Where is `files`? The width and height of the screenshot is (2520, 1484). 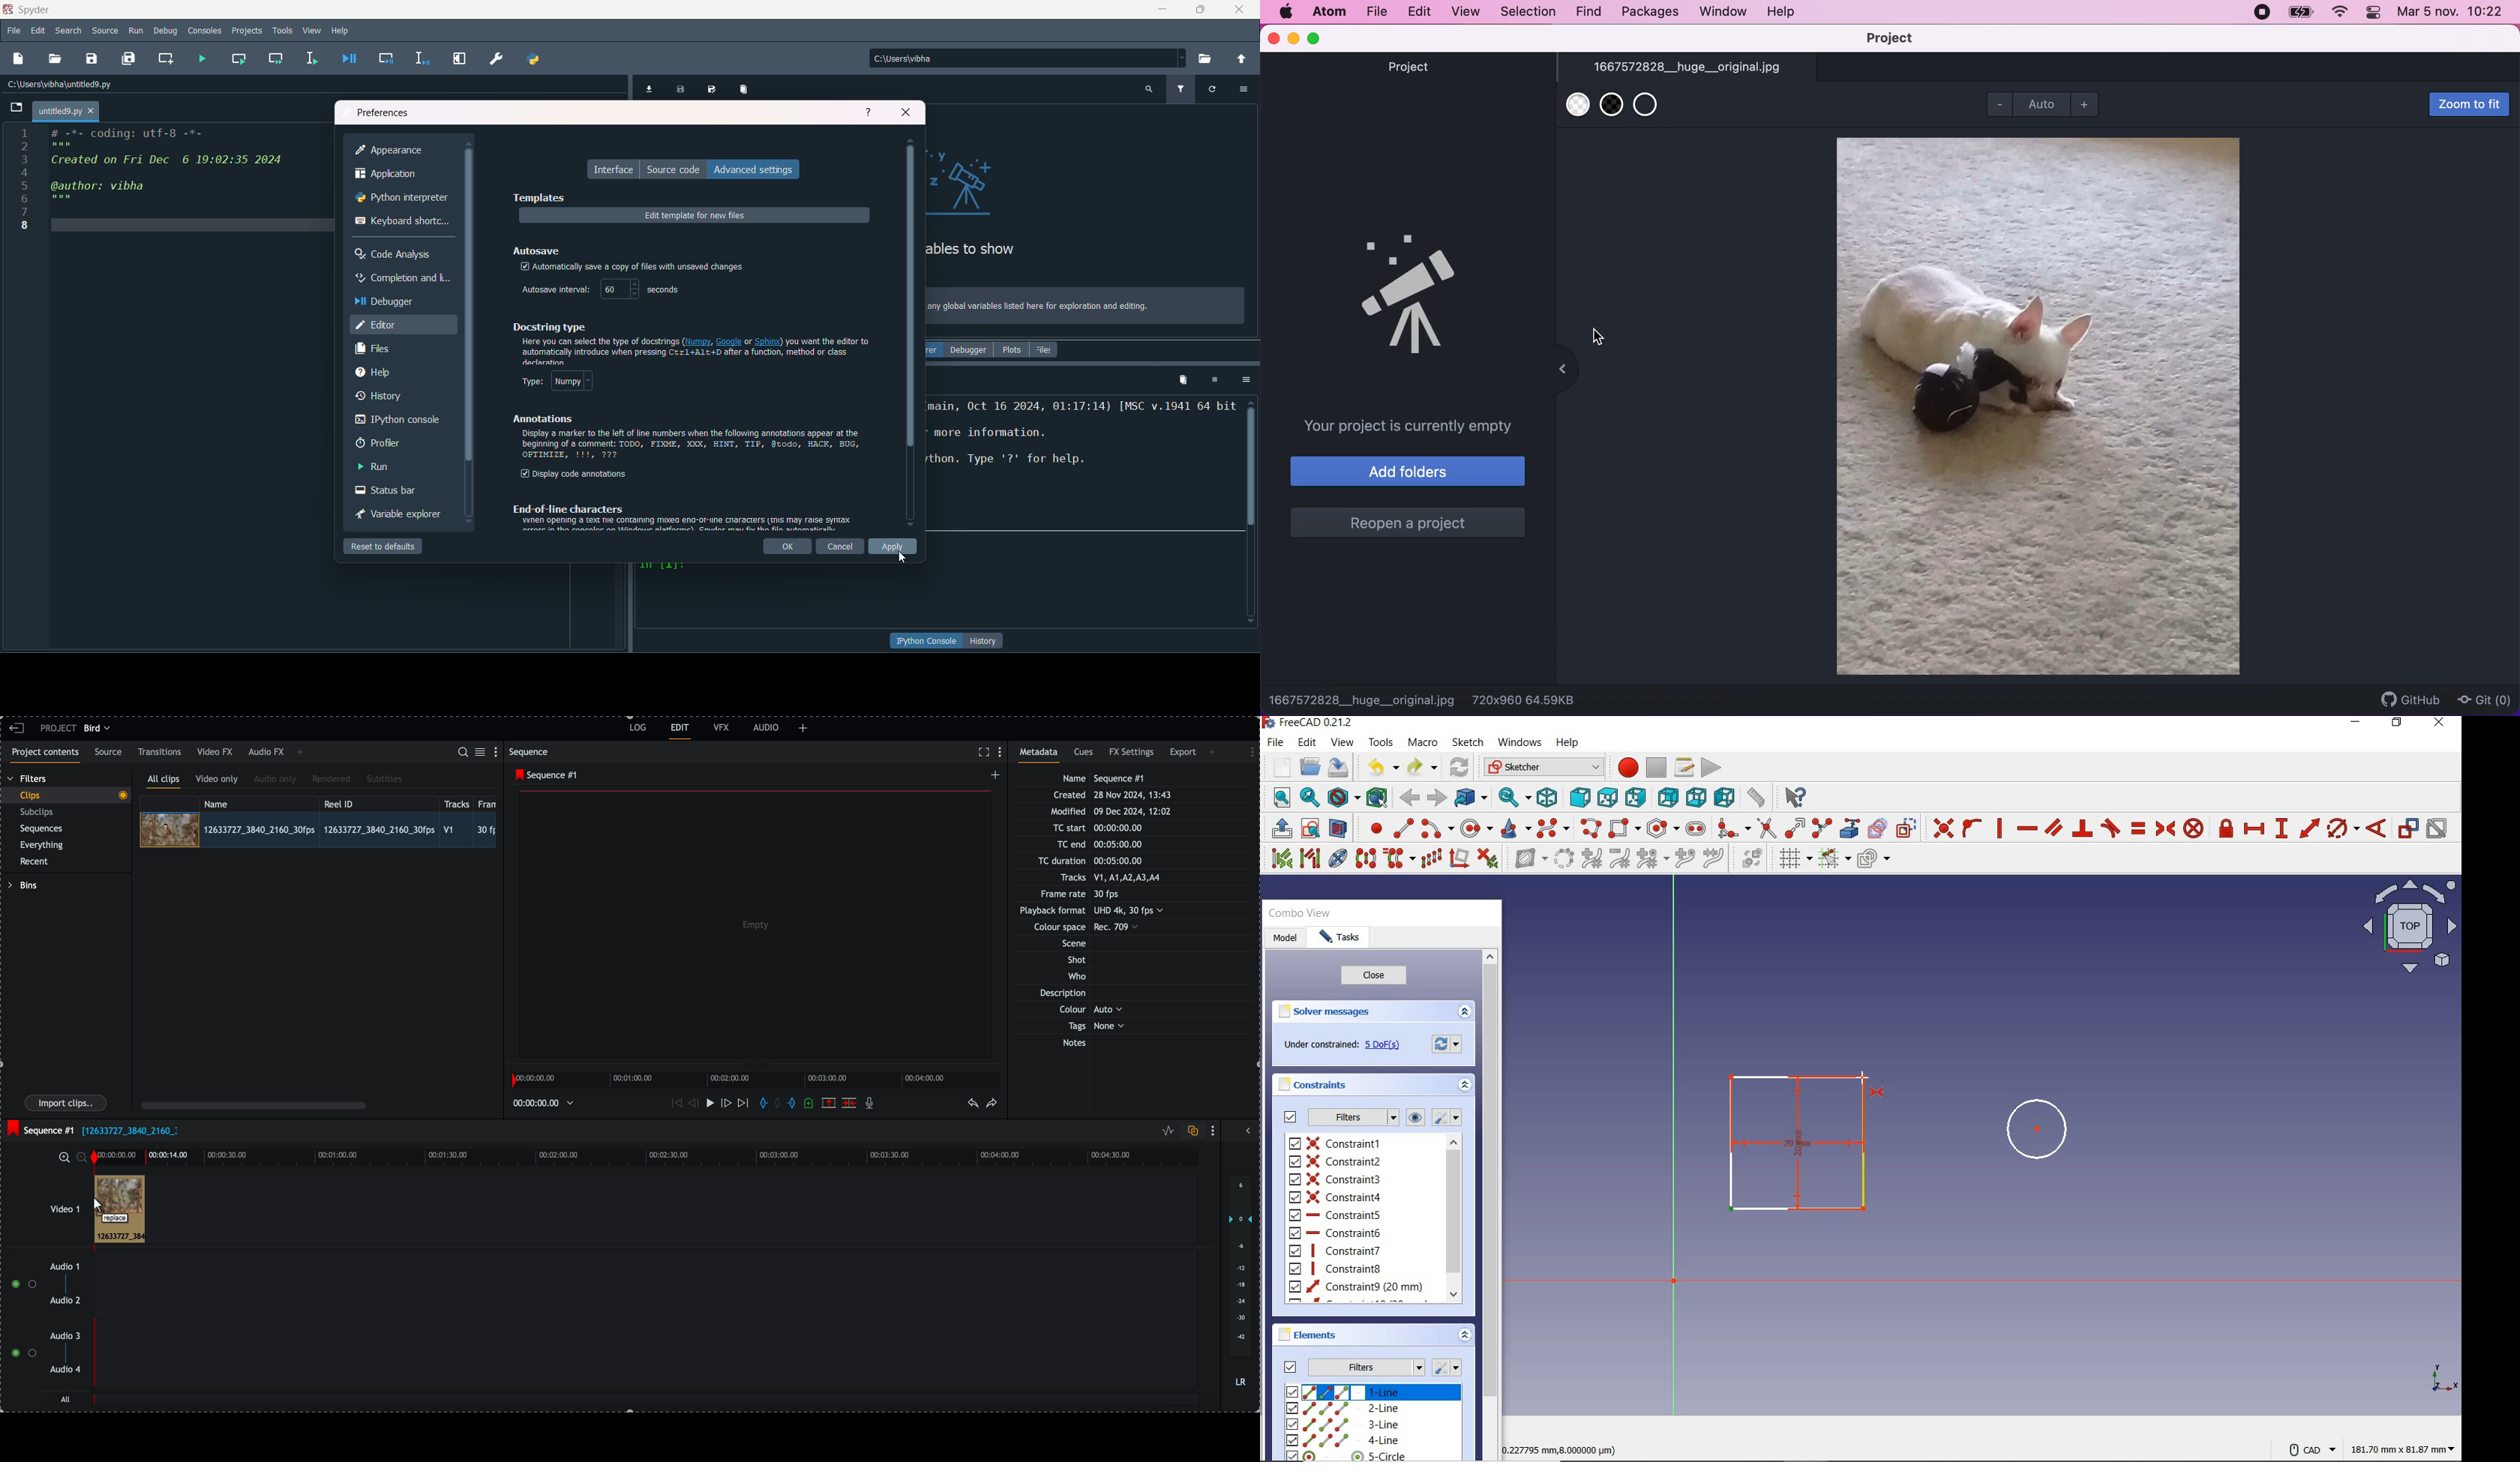 files is located at coordinates (372, 350).